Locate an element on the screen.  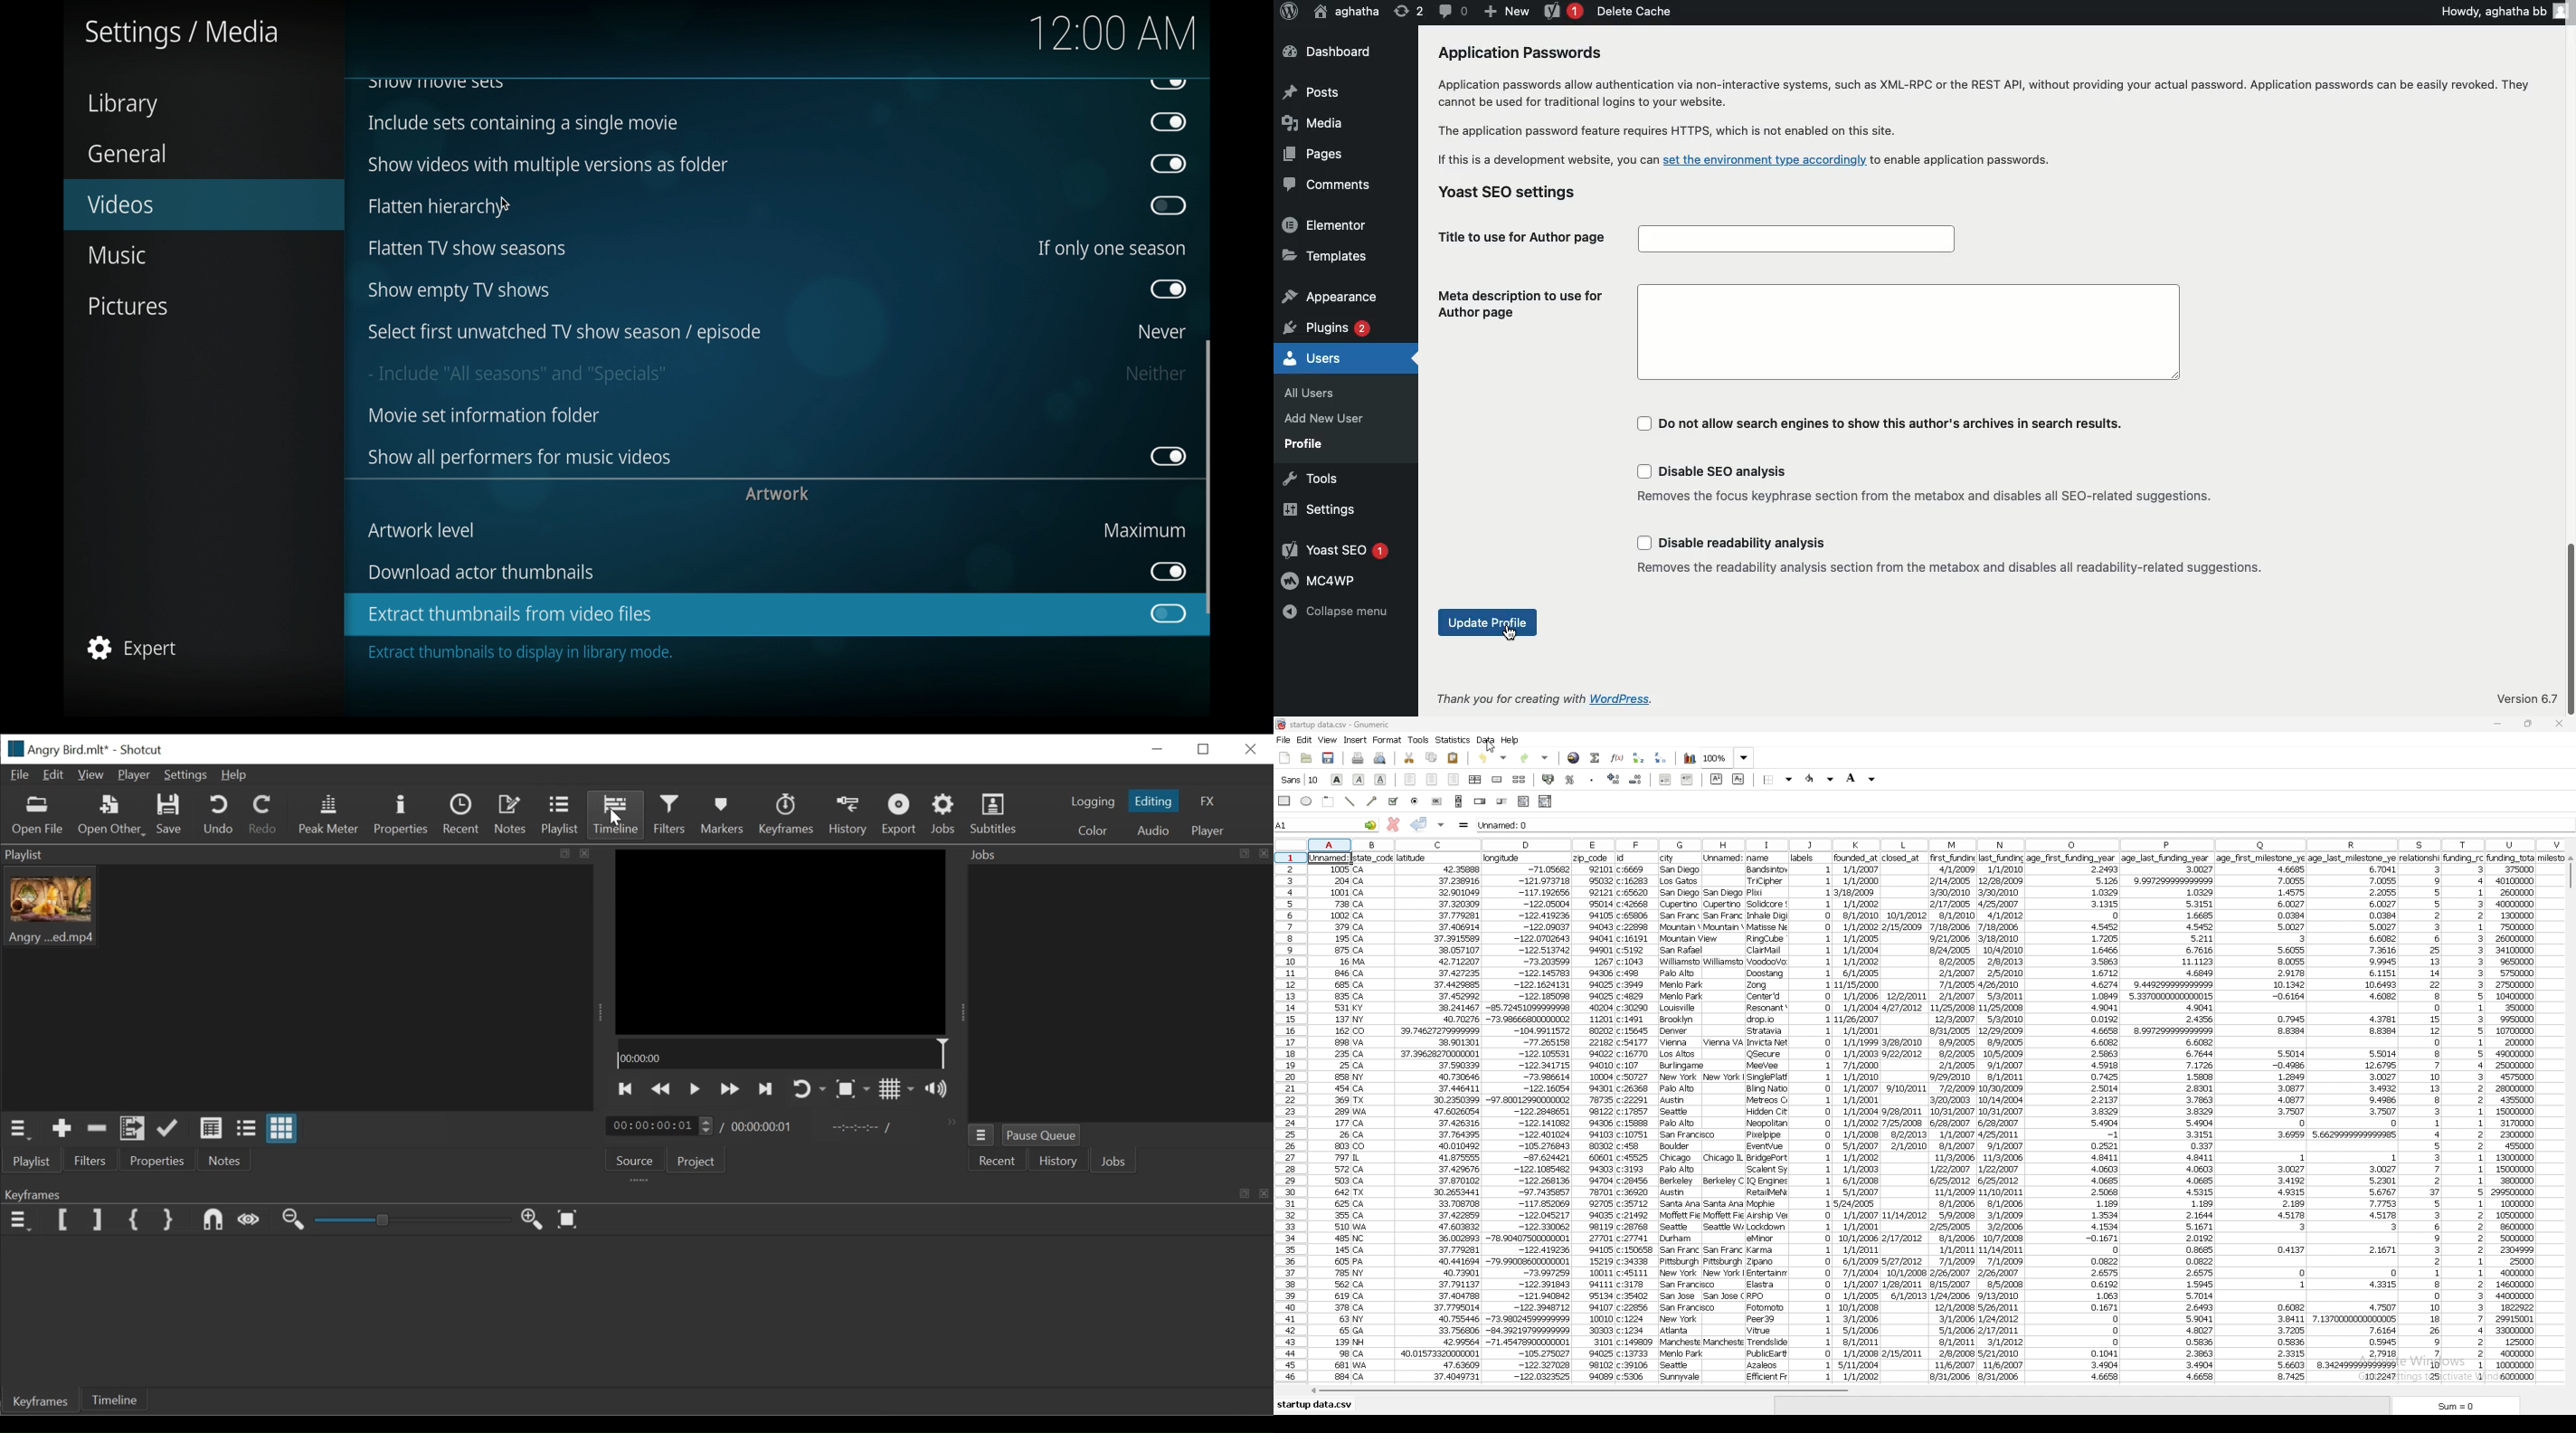
format is located at coordinates (1388, 740).